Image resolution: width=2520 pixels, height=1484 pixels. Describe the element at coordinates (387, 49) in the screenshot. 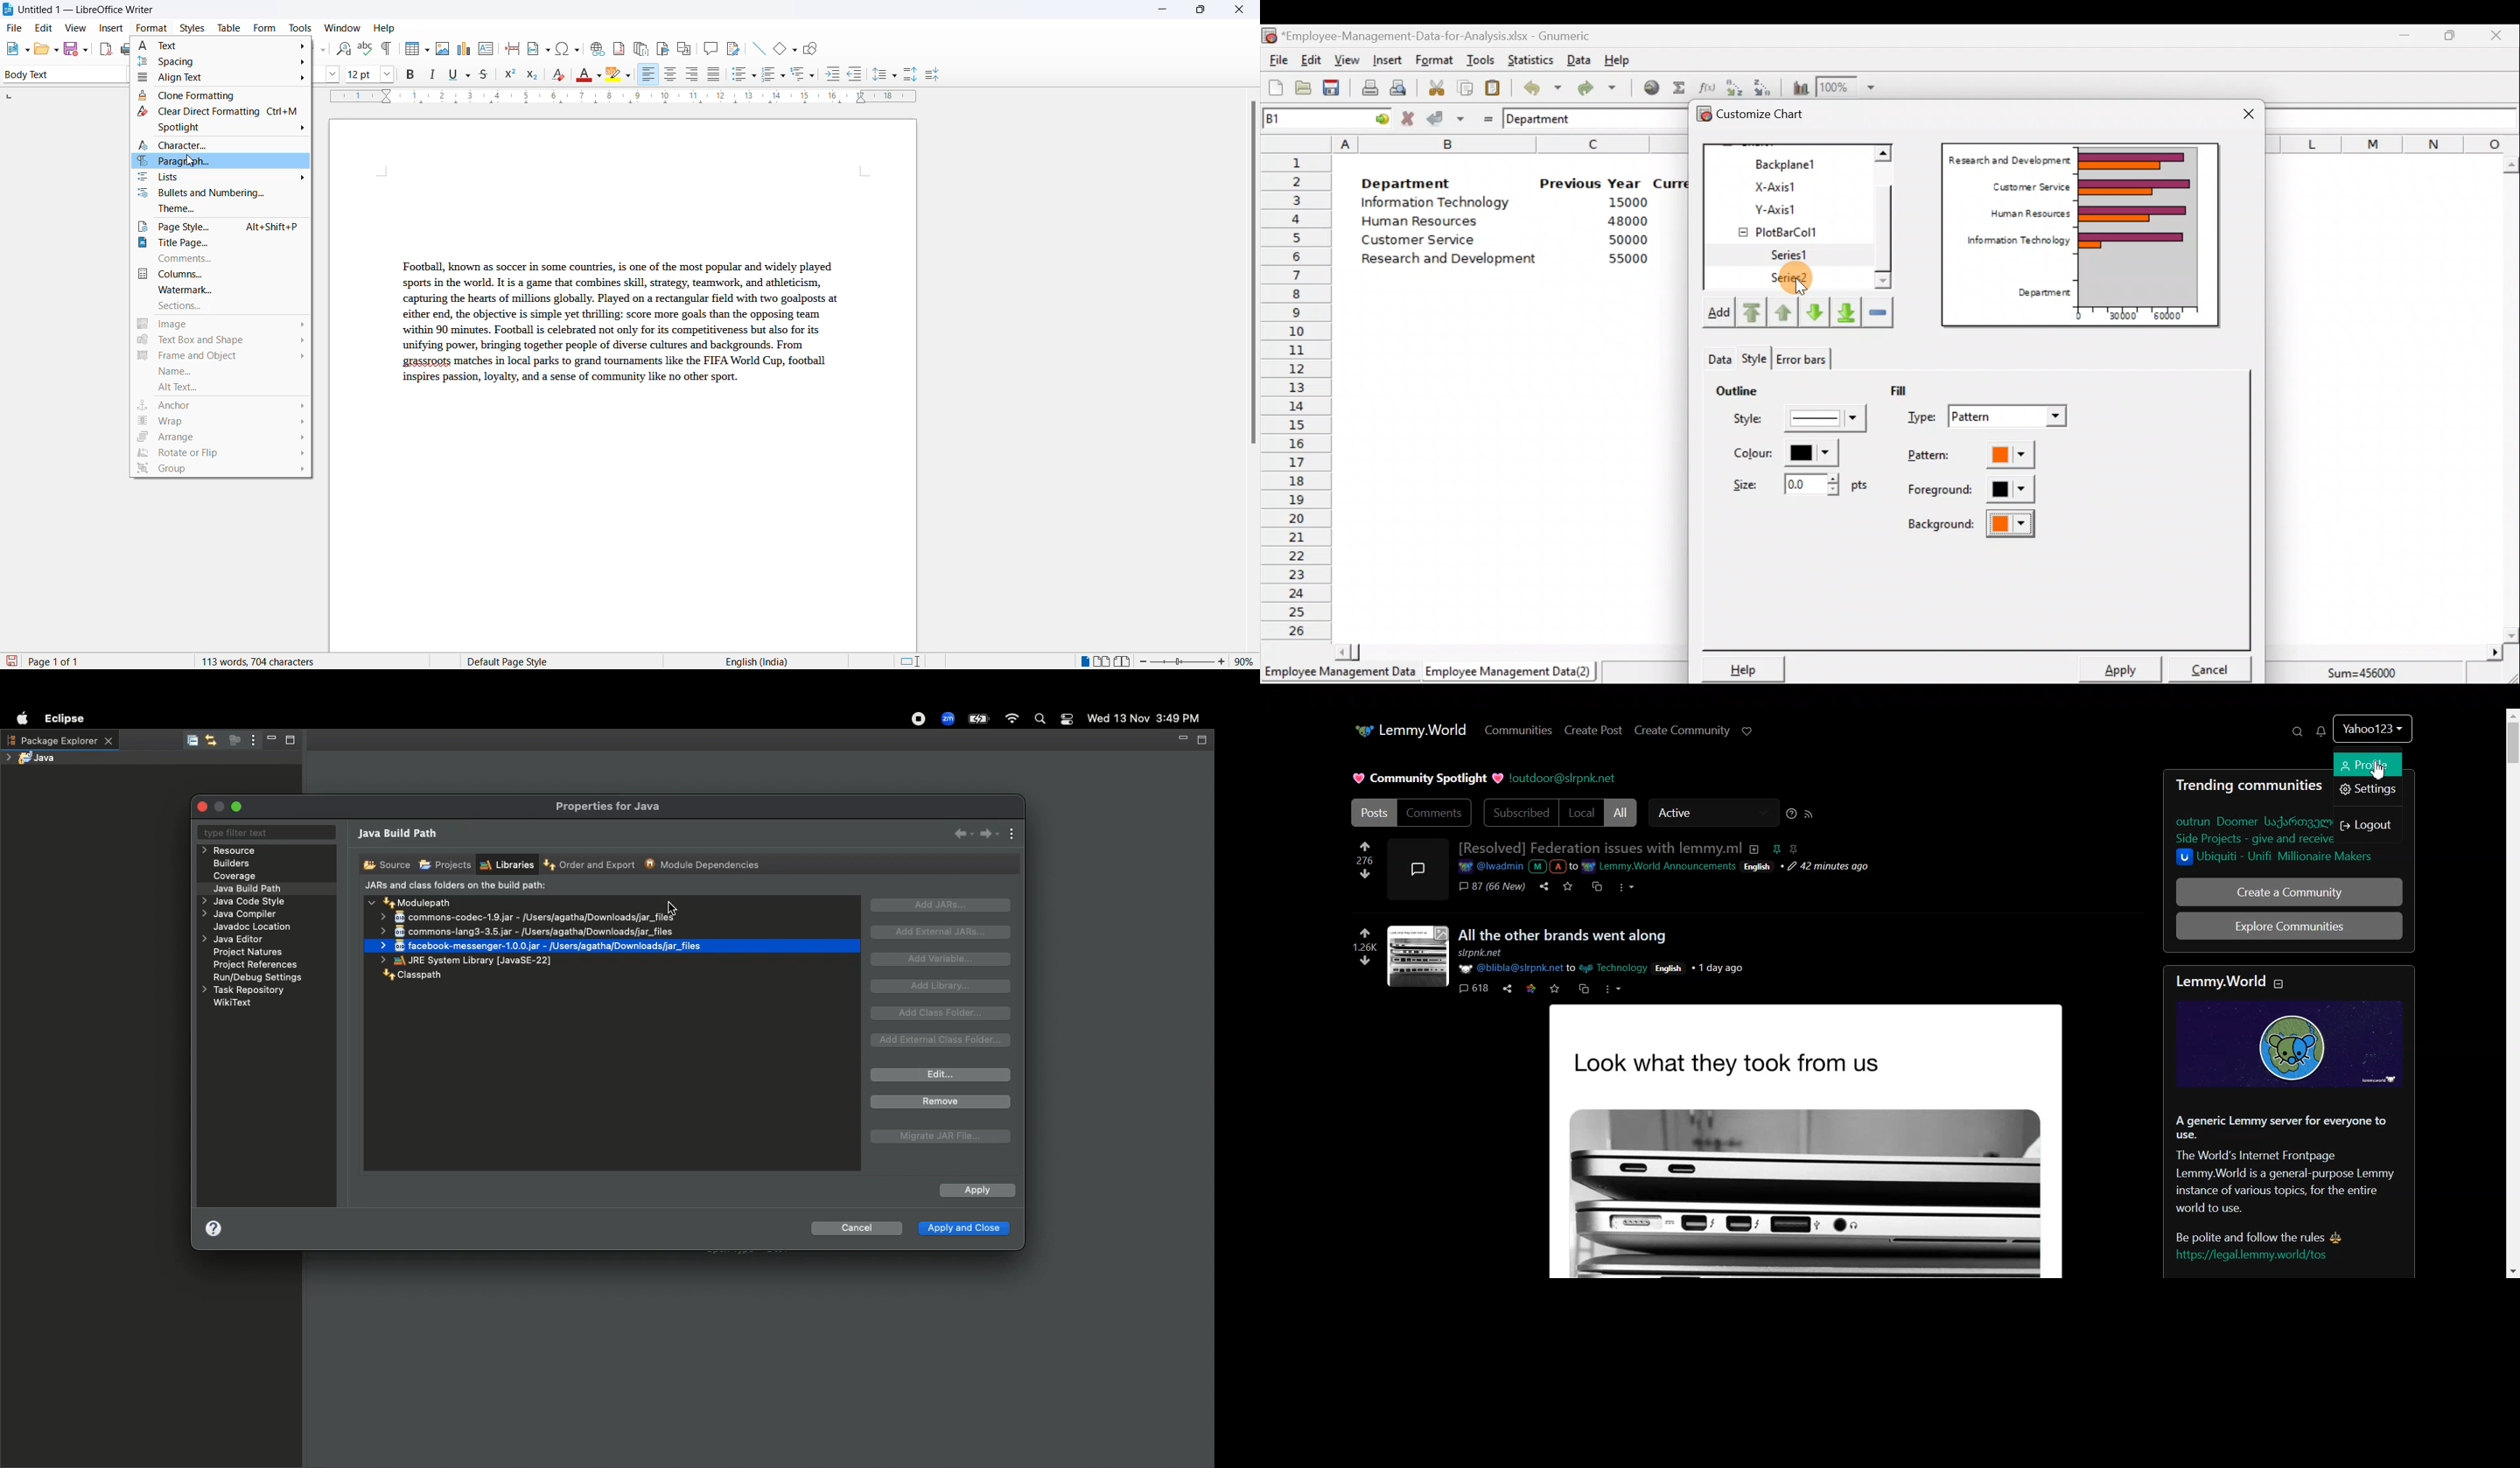

I see `toggle formatting marks` at that location.